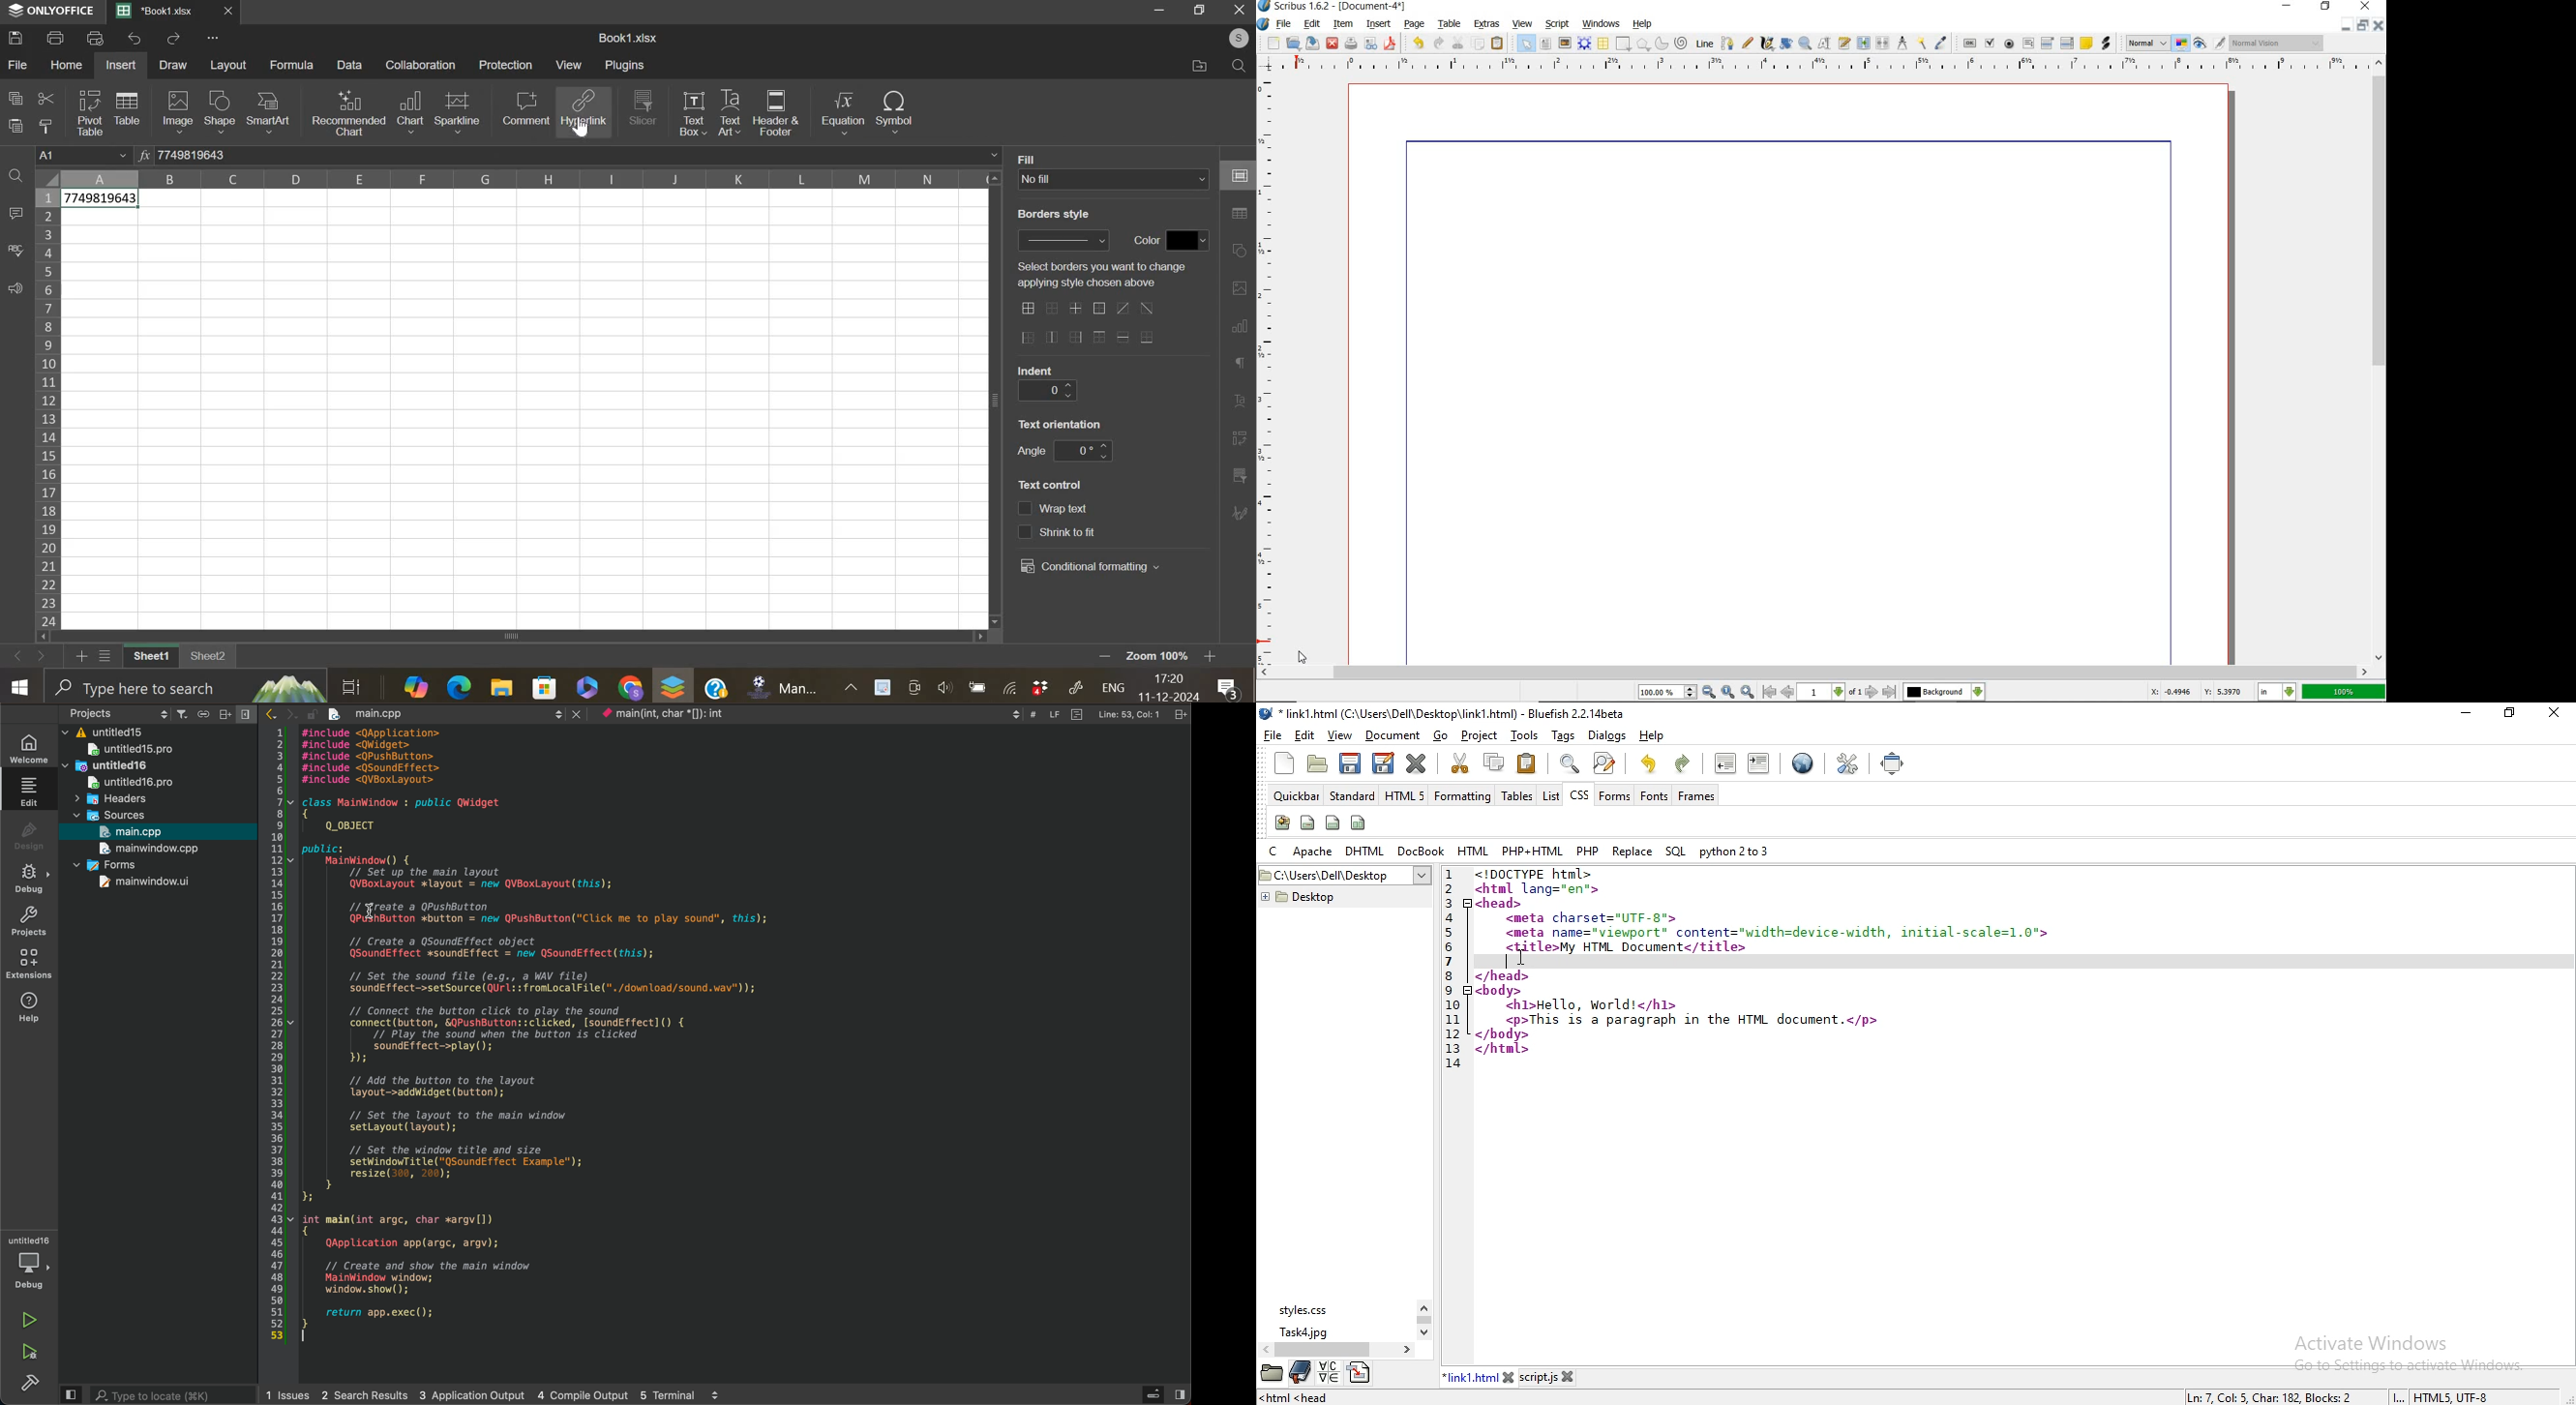  I want to click on ONLY OFFICE logo, so click(52, 10).